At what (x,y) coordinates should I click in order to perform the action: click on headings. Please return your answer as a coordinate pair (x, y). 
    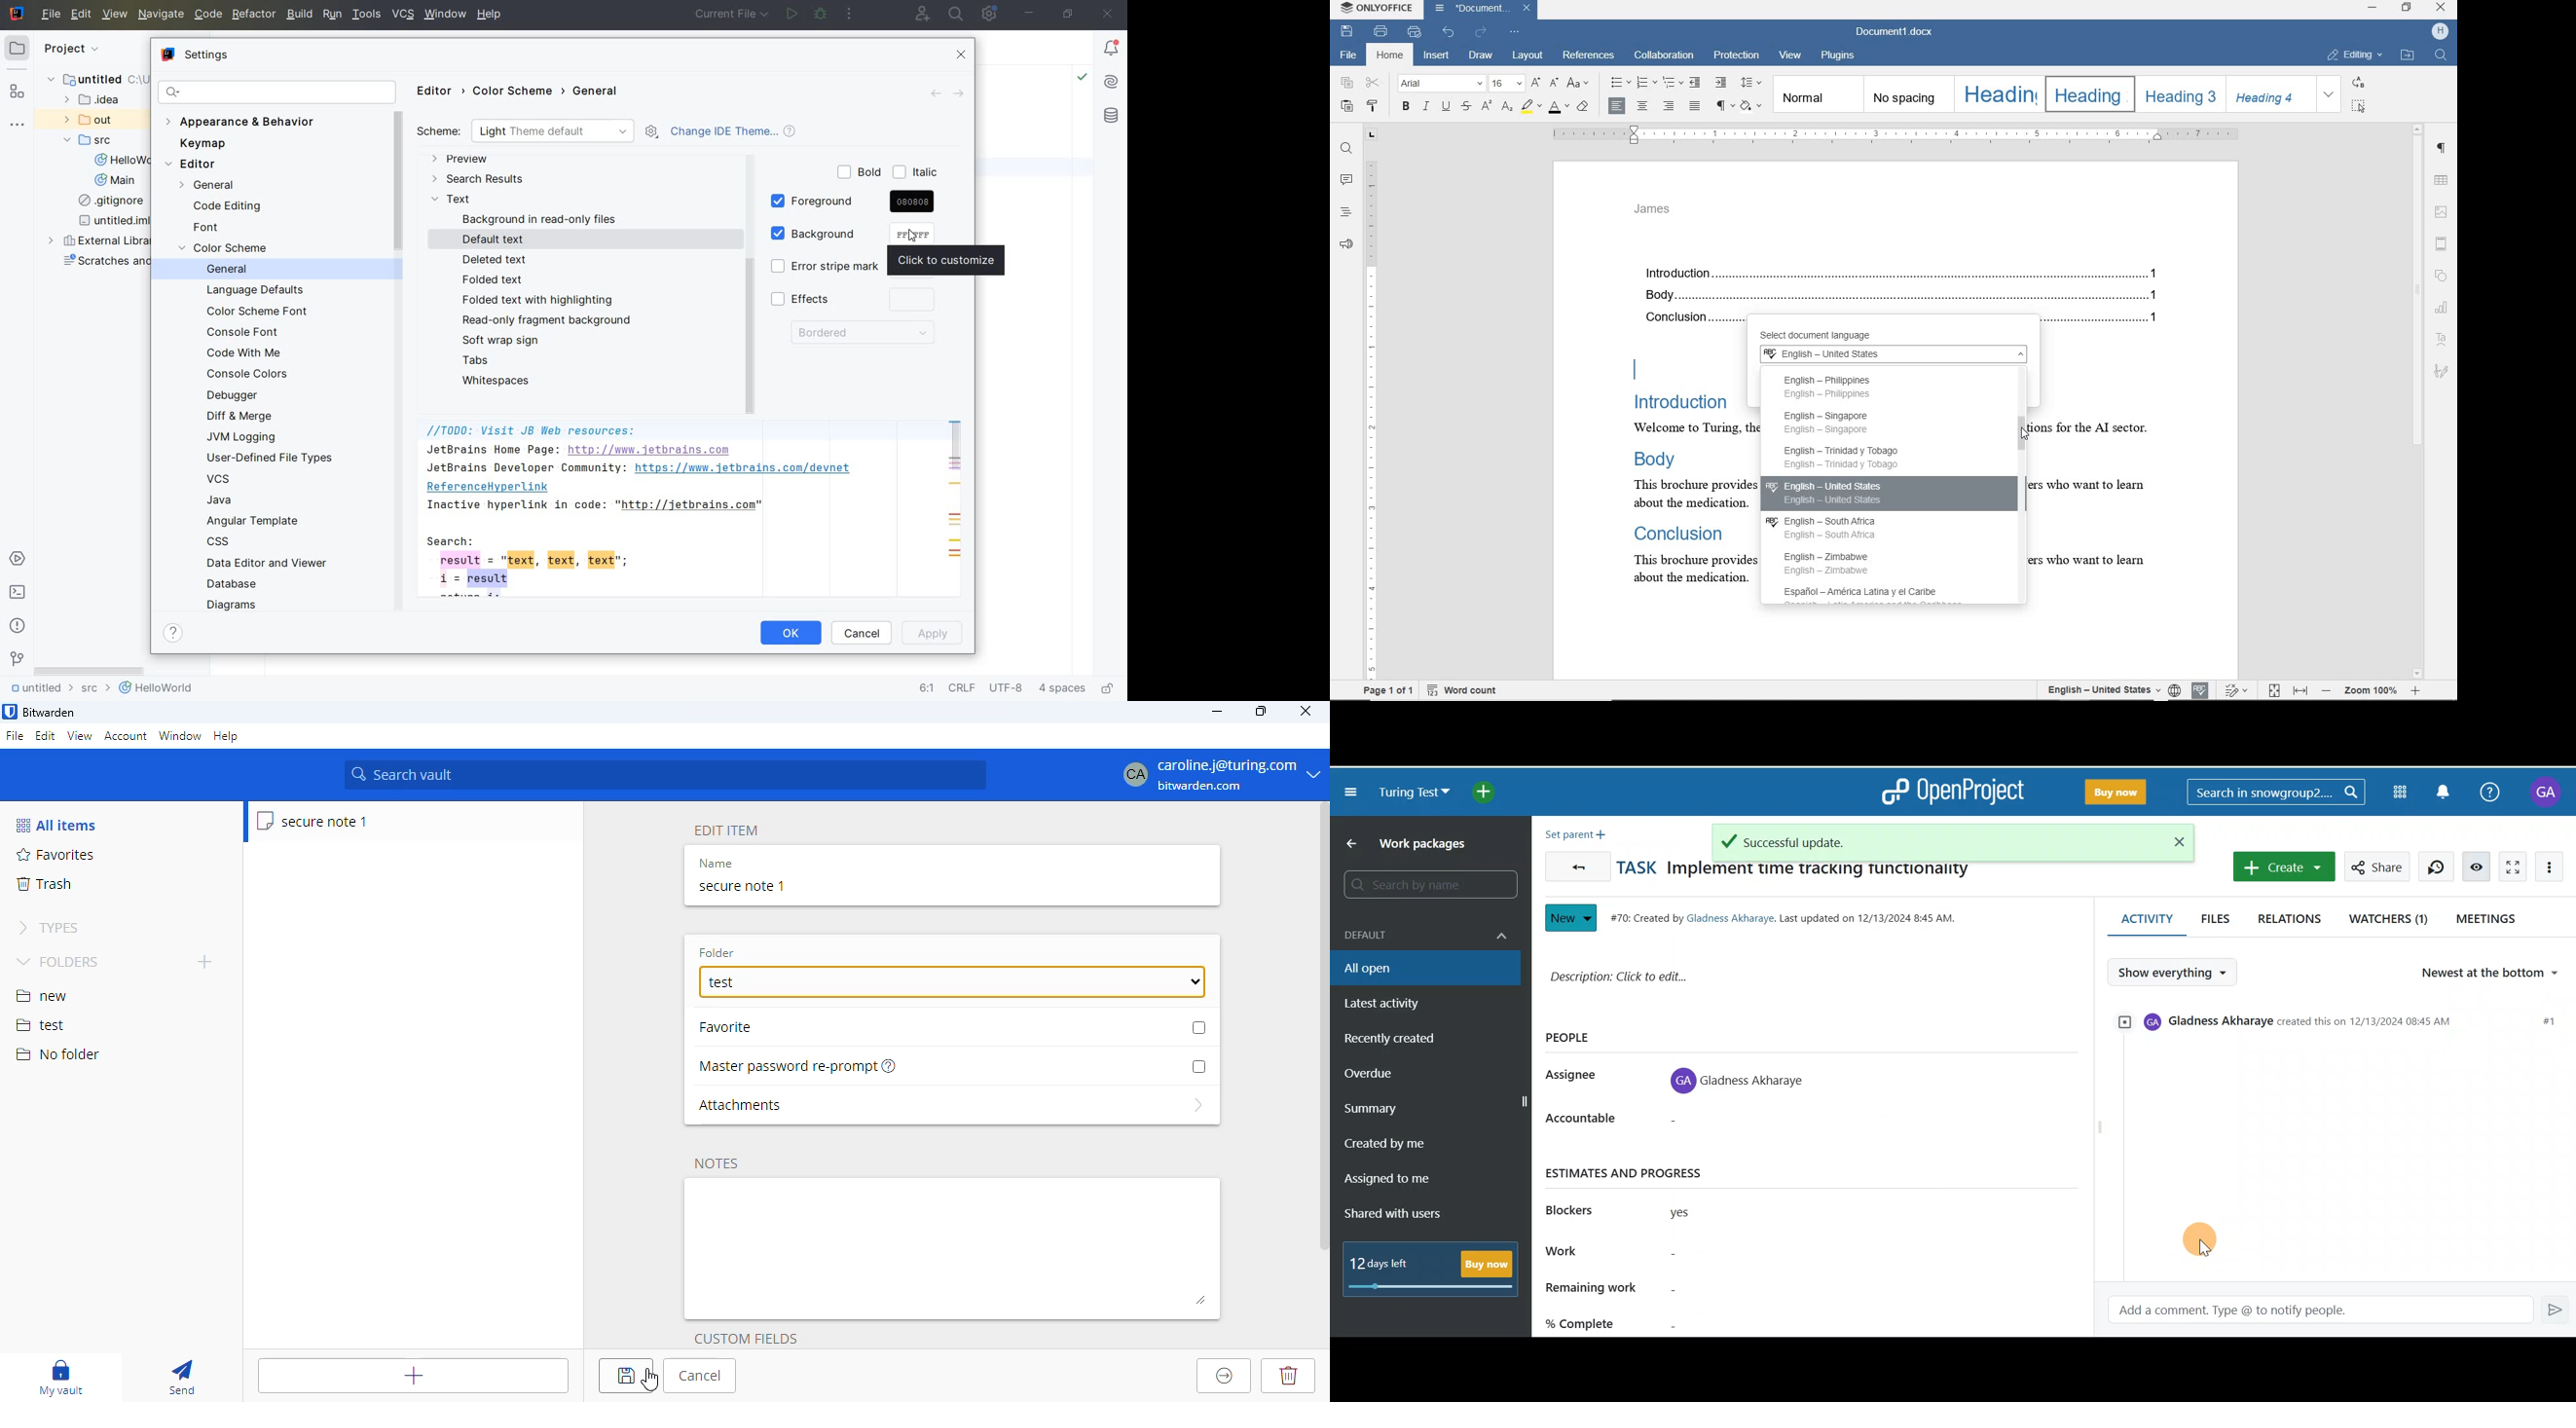
    Looking at the image, I should click on (1345, 213).